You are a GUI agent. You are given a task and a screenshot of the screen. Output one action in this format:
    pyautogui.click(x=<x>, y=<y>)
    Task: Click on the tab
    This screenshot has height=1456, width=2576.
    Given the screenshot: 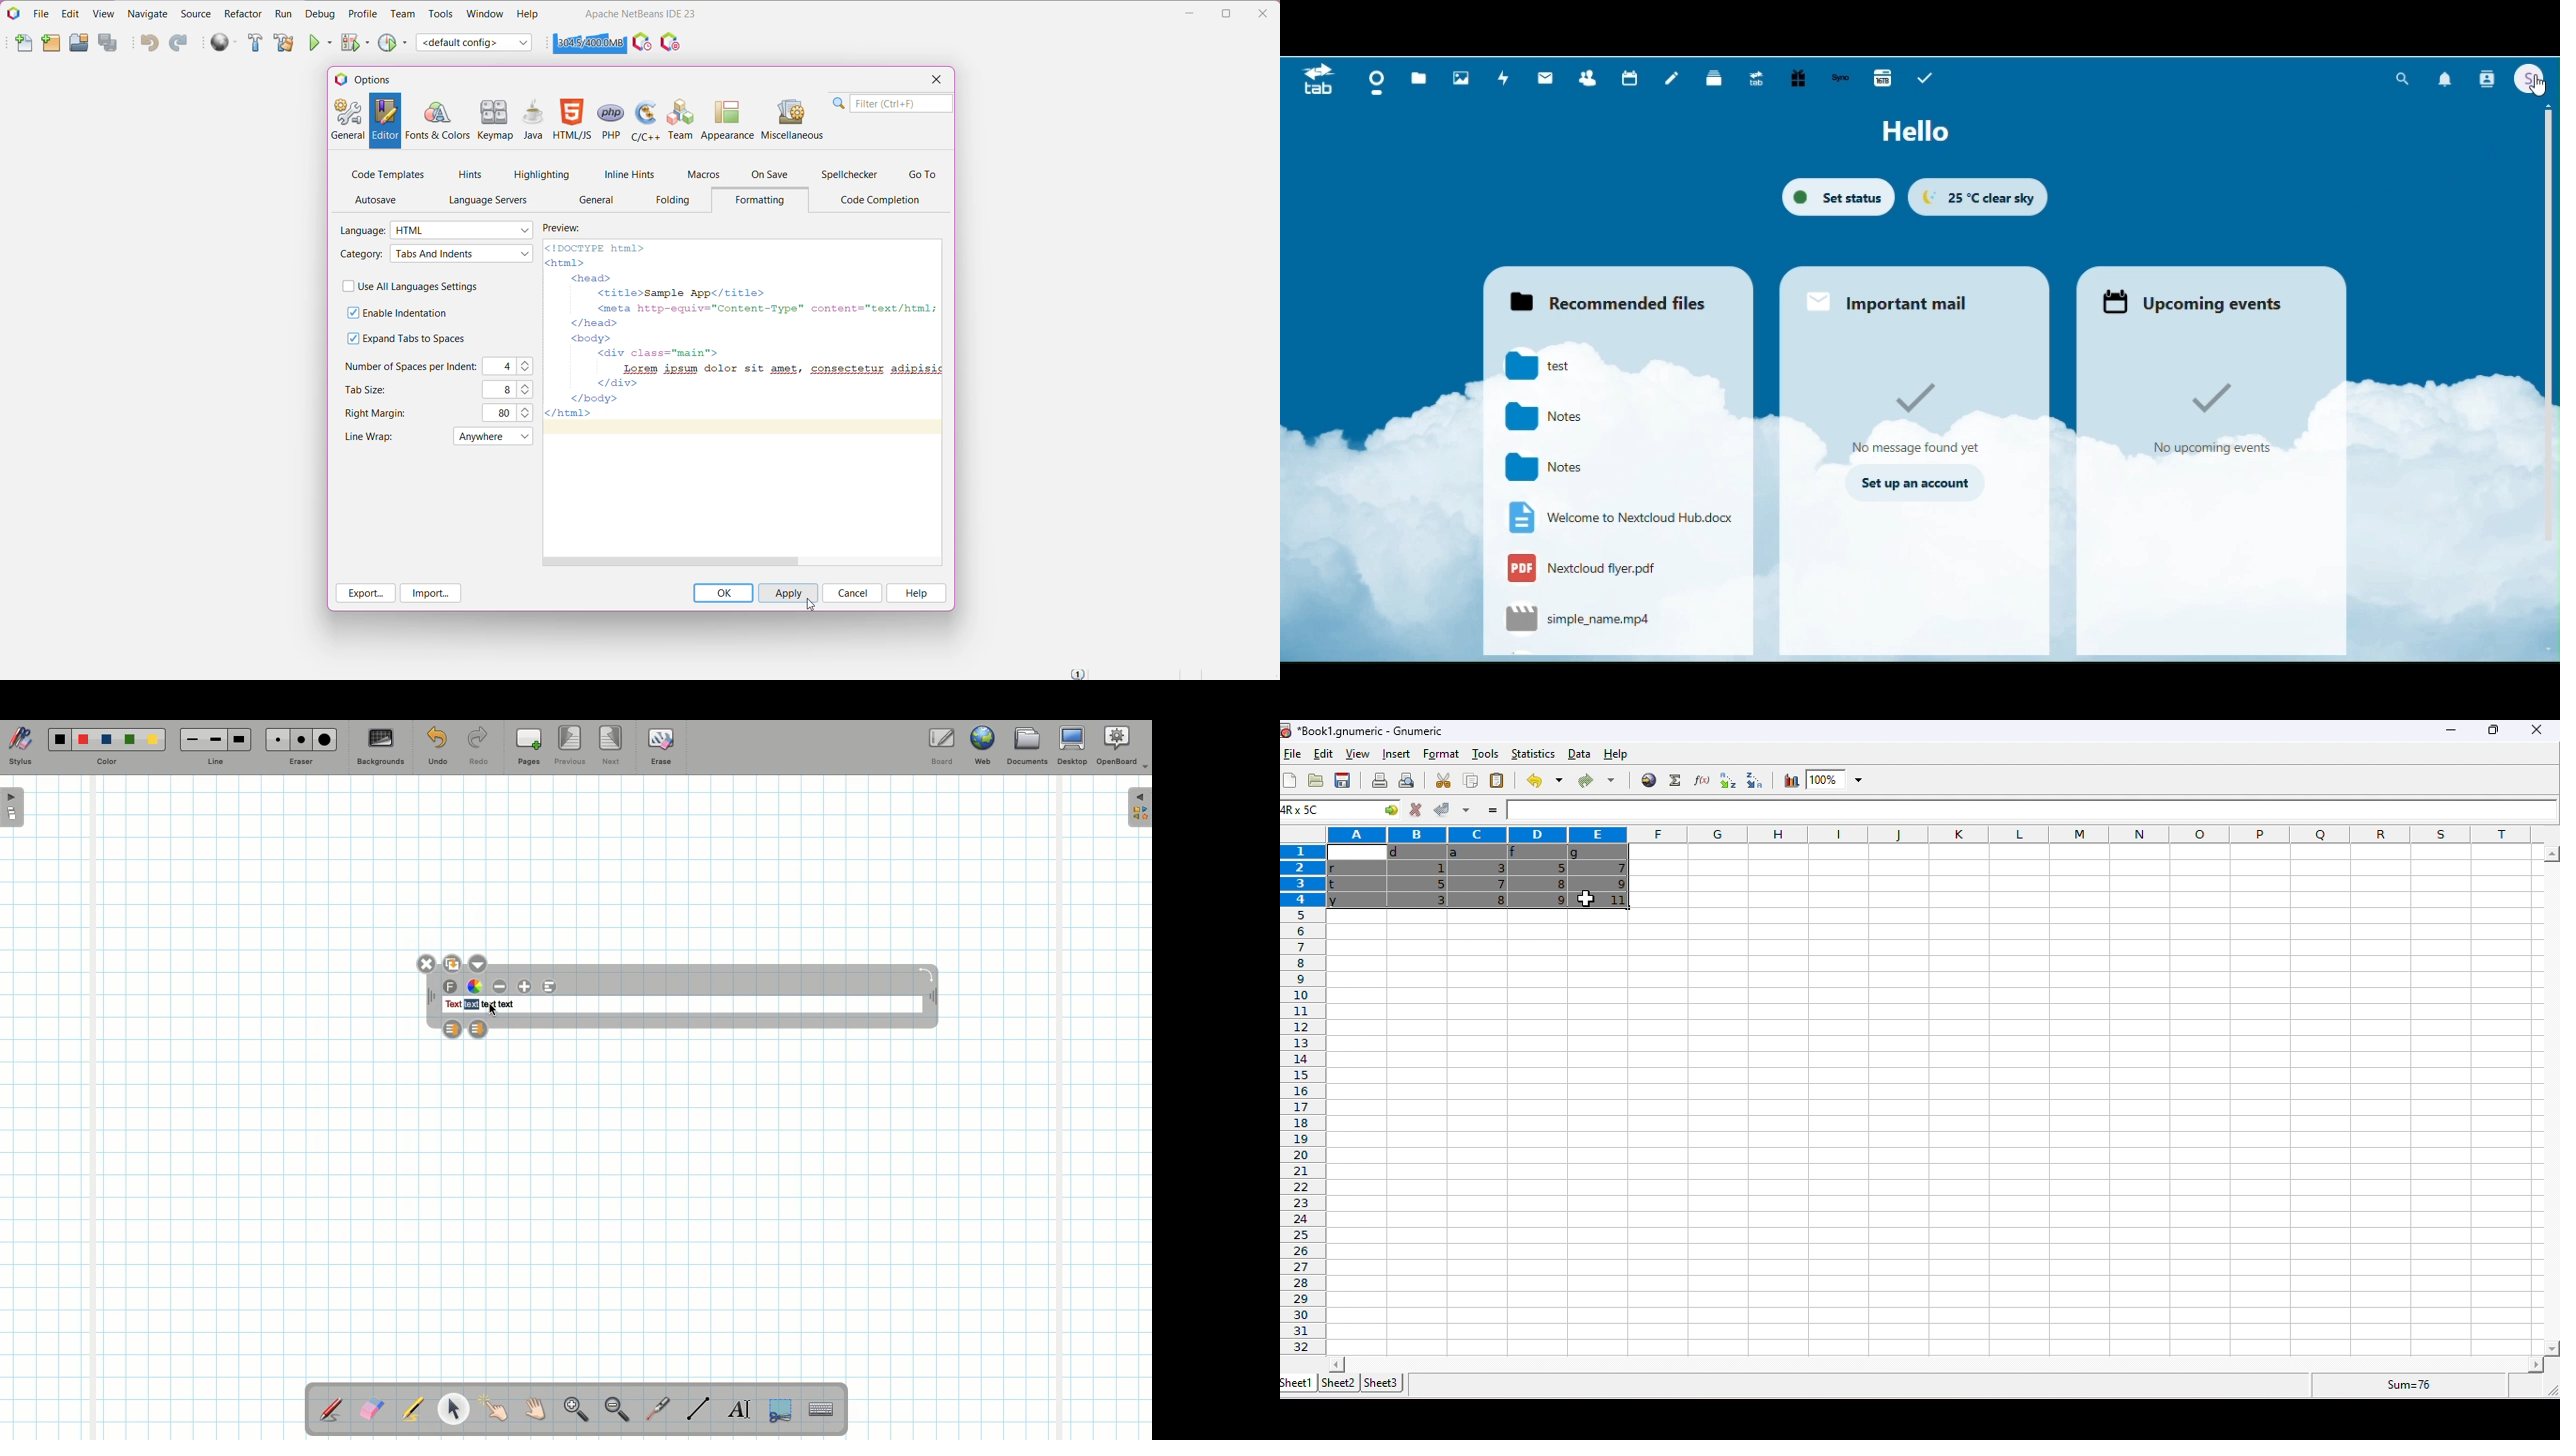 What is the action you would take?
    pyautogui.click(x=1319, y=82)
    